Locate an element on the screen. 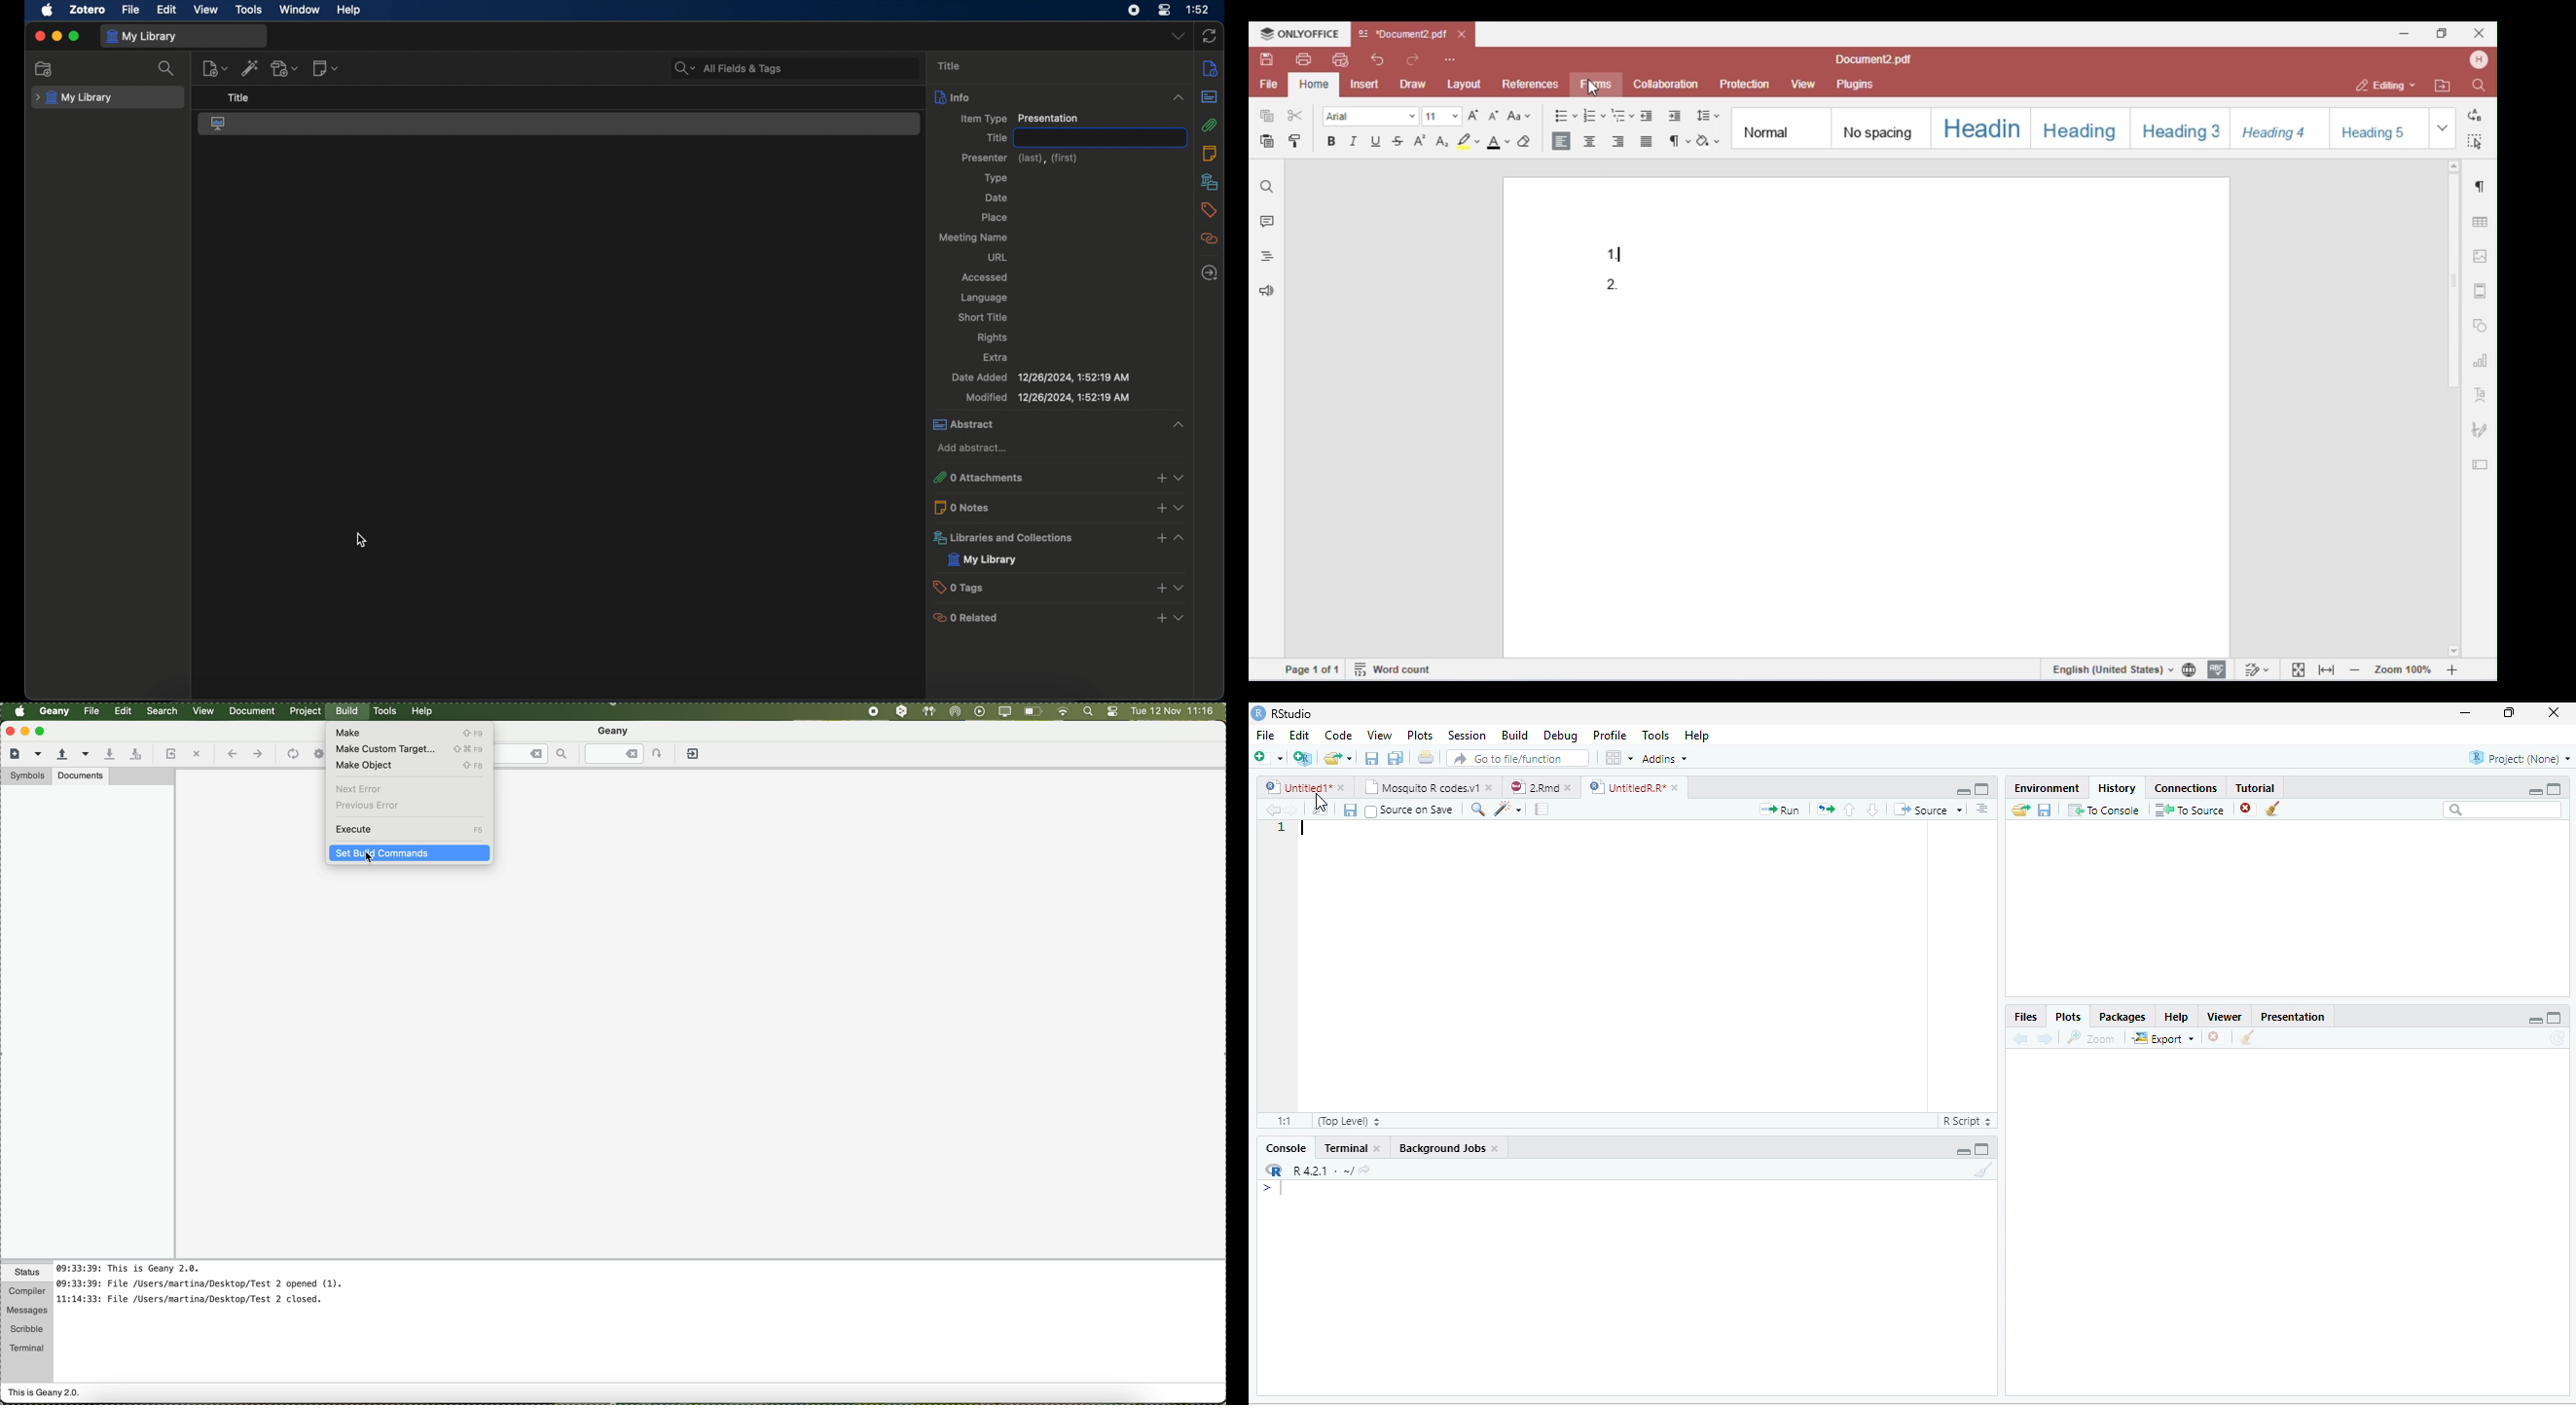  help is located at coordinates (349, 9).